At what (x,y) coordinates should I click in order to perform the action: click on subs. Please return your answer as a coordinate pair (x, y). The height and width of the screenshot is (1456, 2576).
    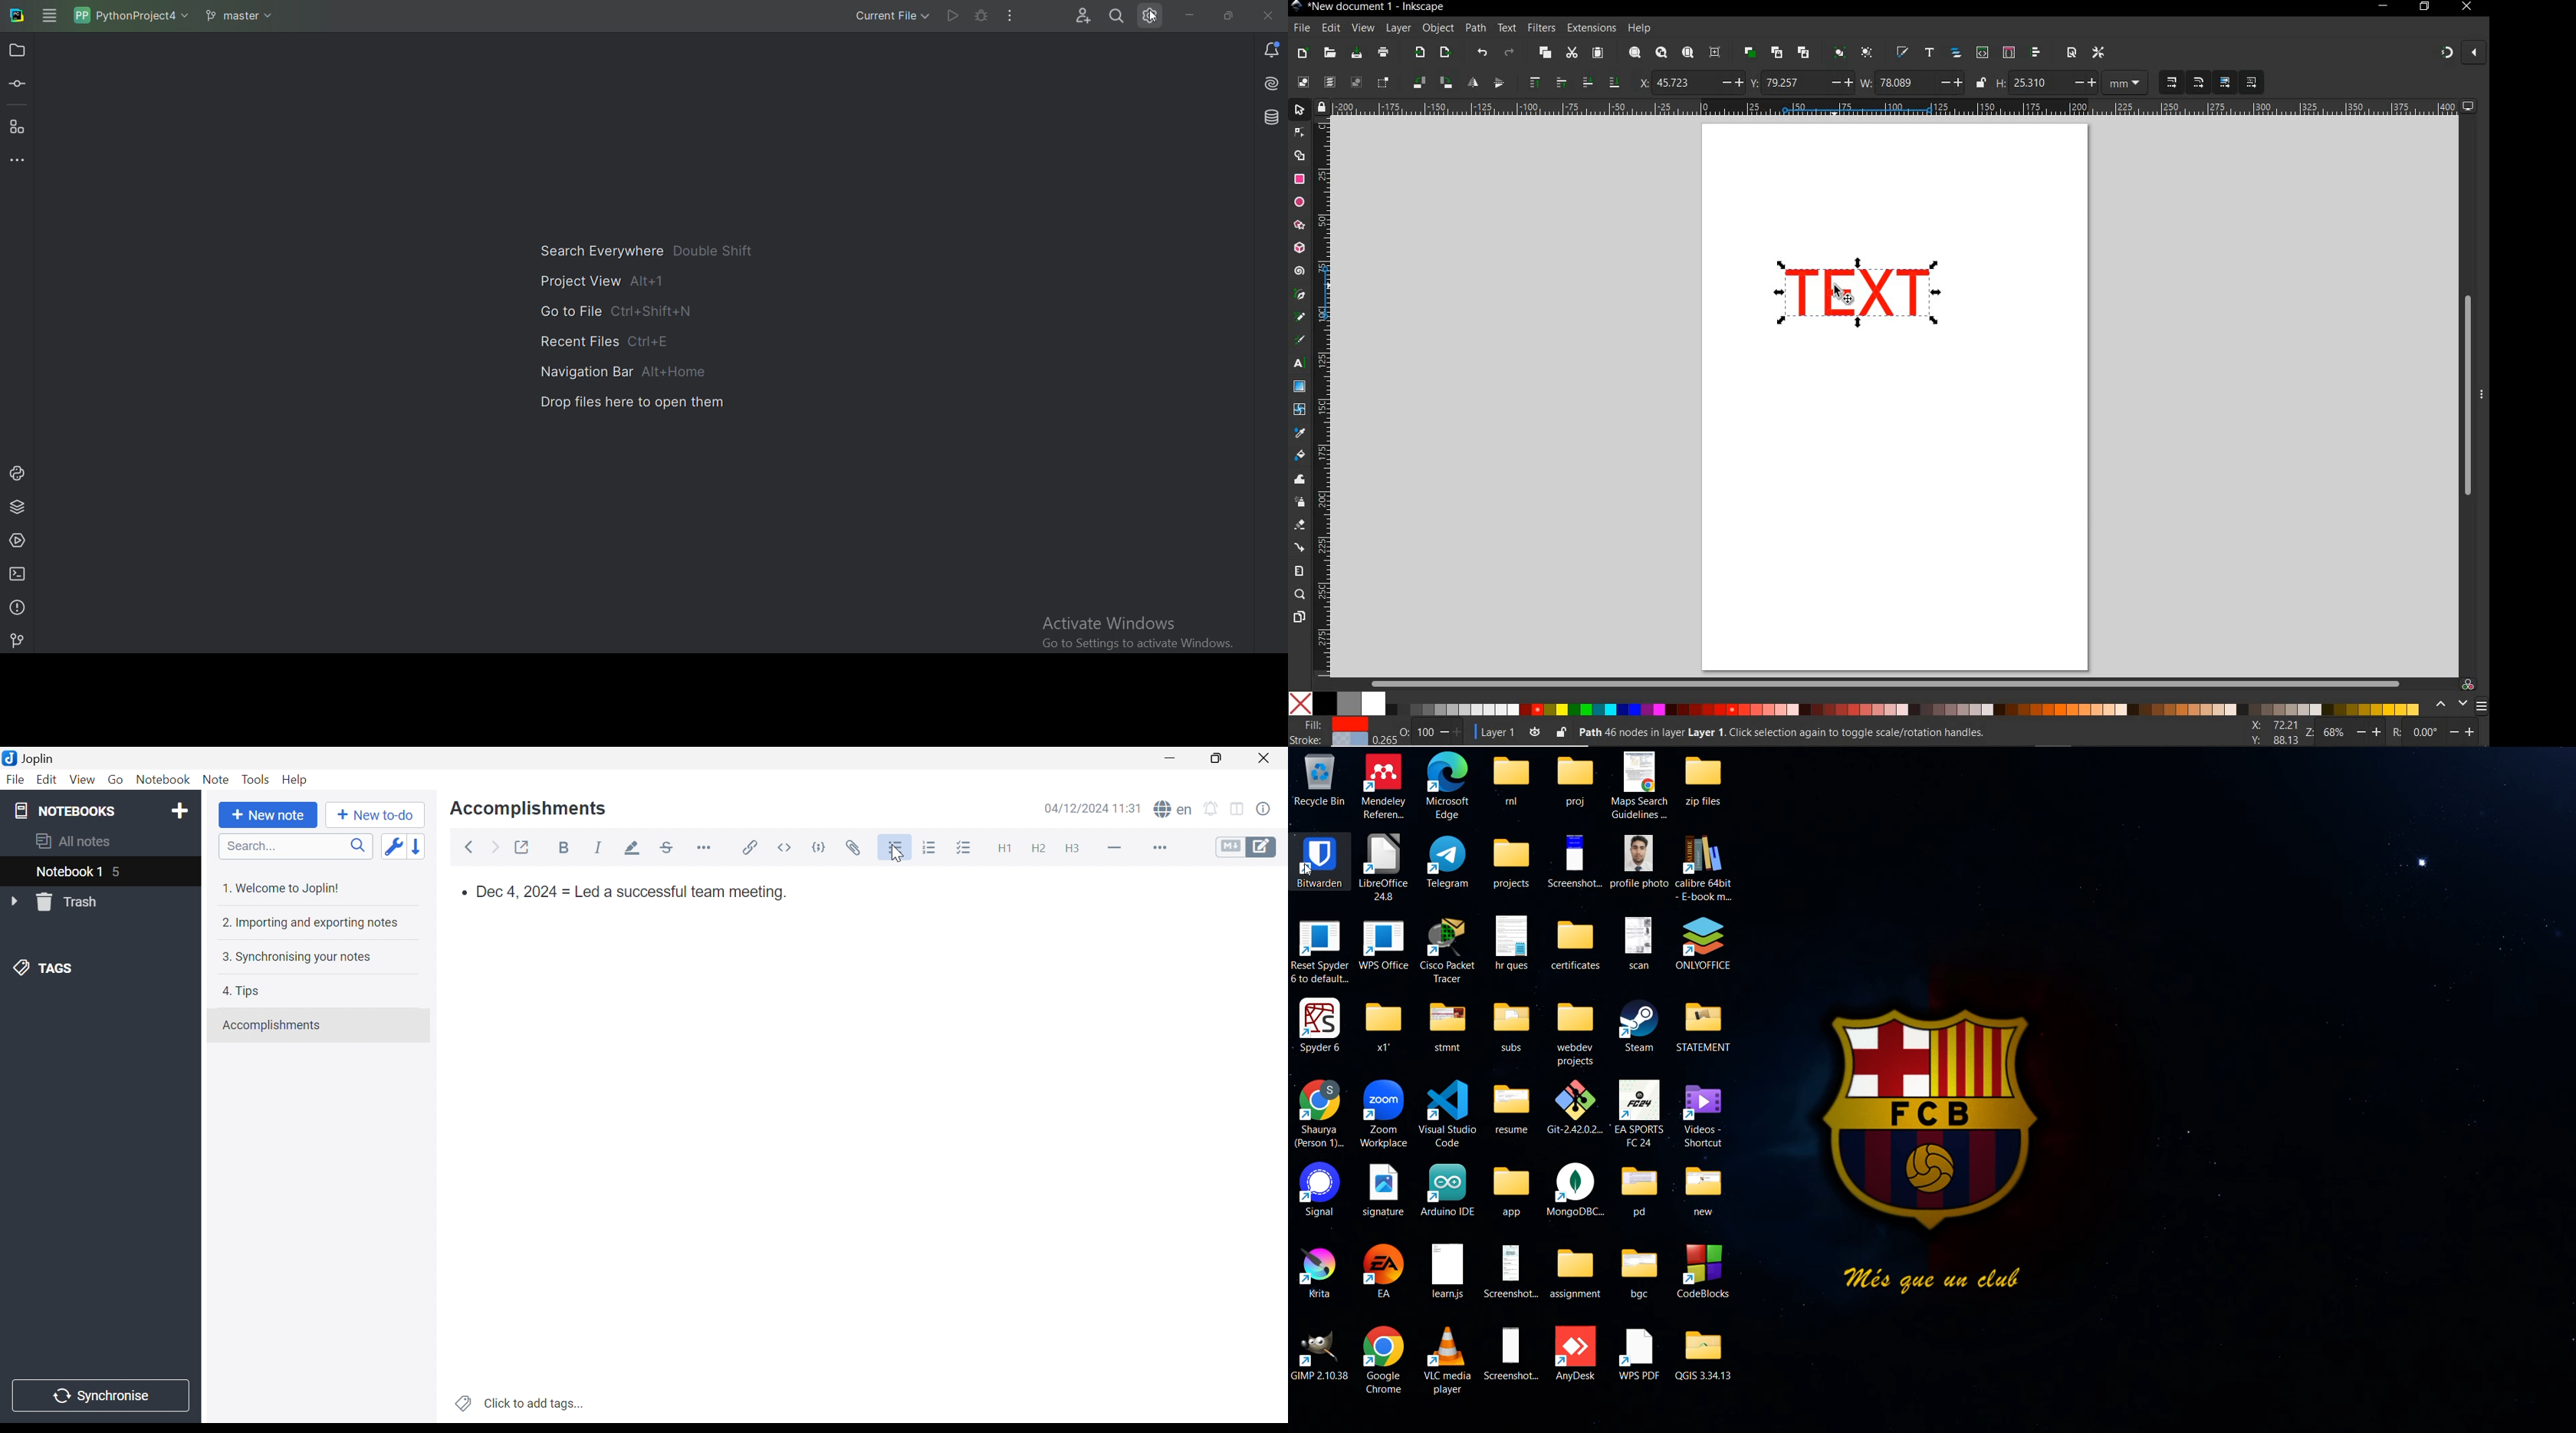
    Looking at the image, I should click on (1511, 1027).